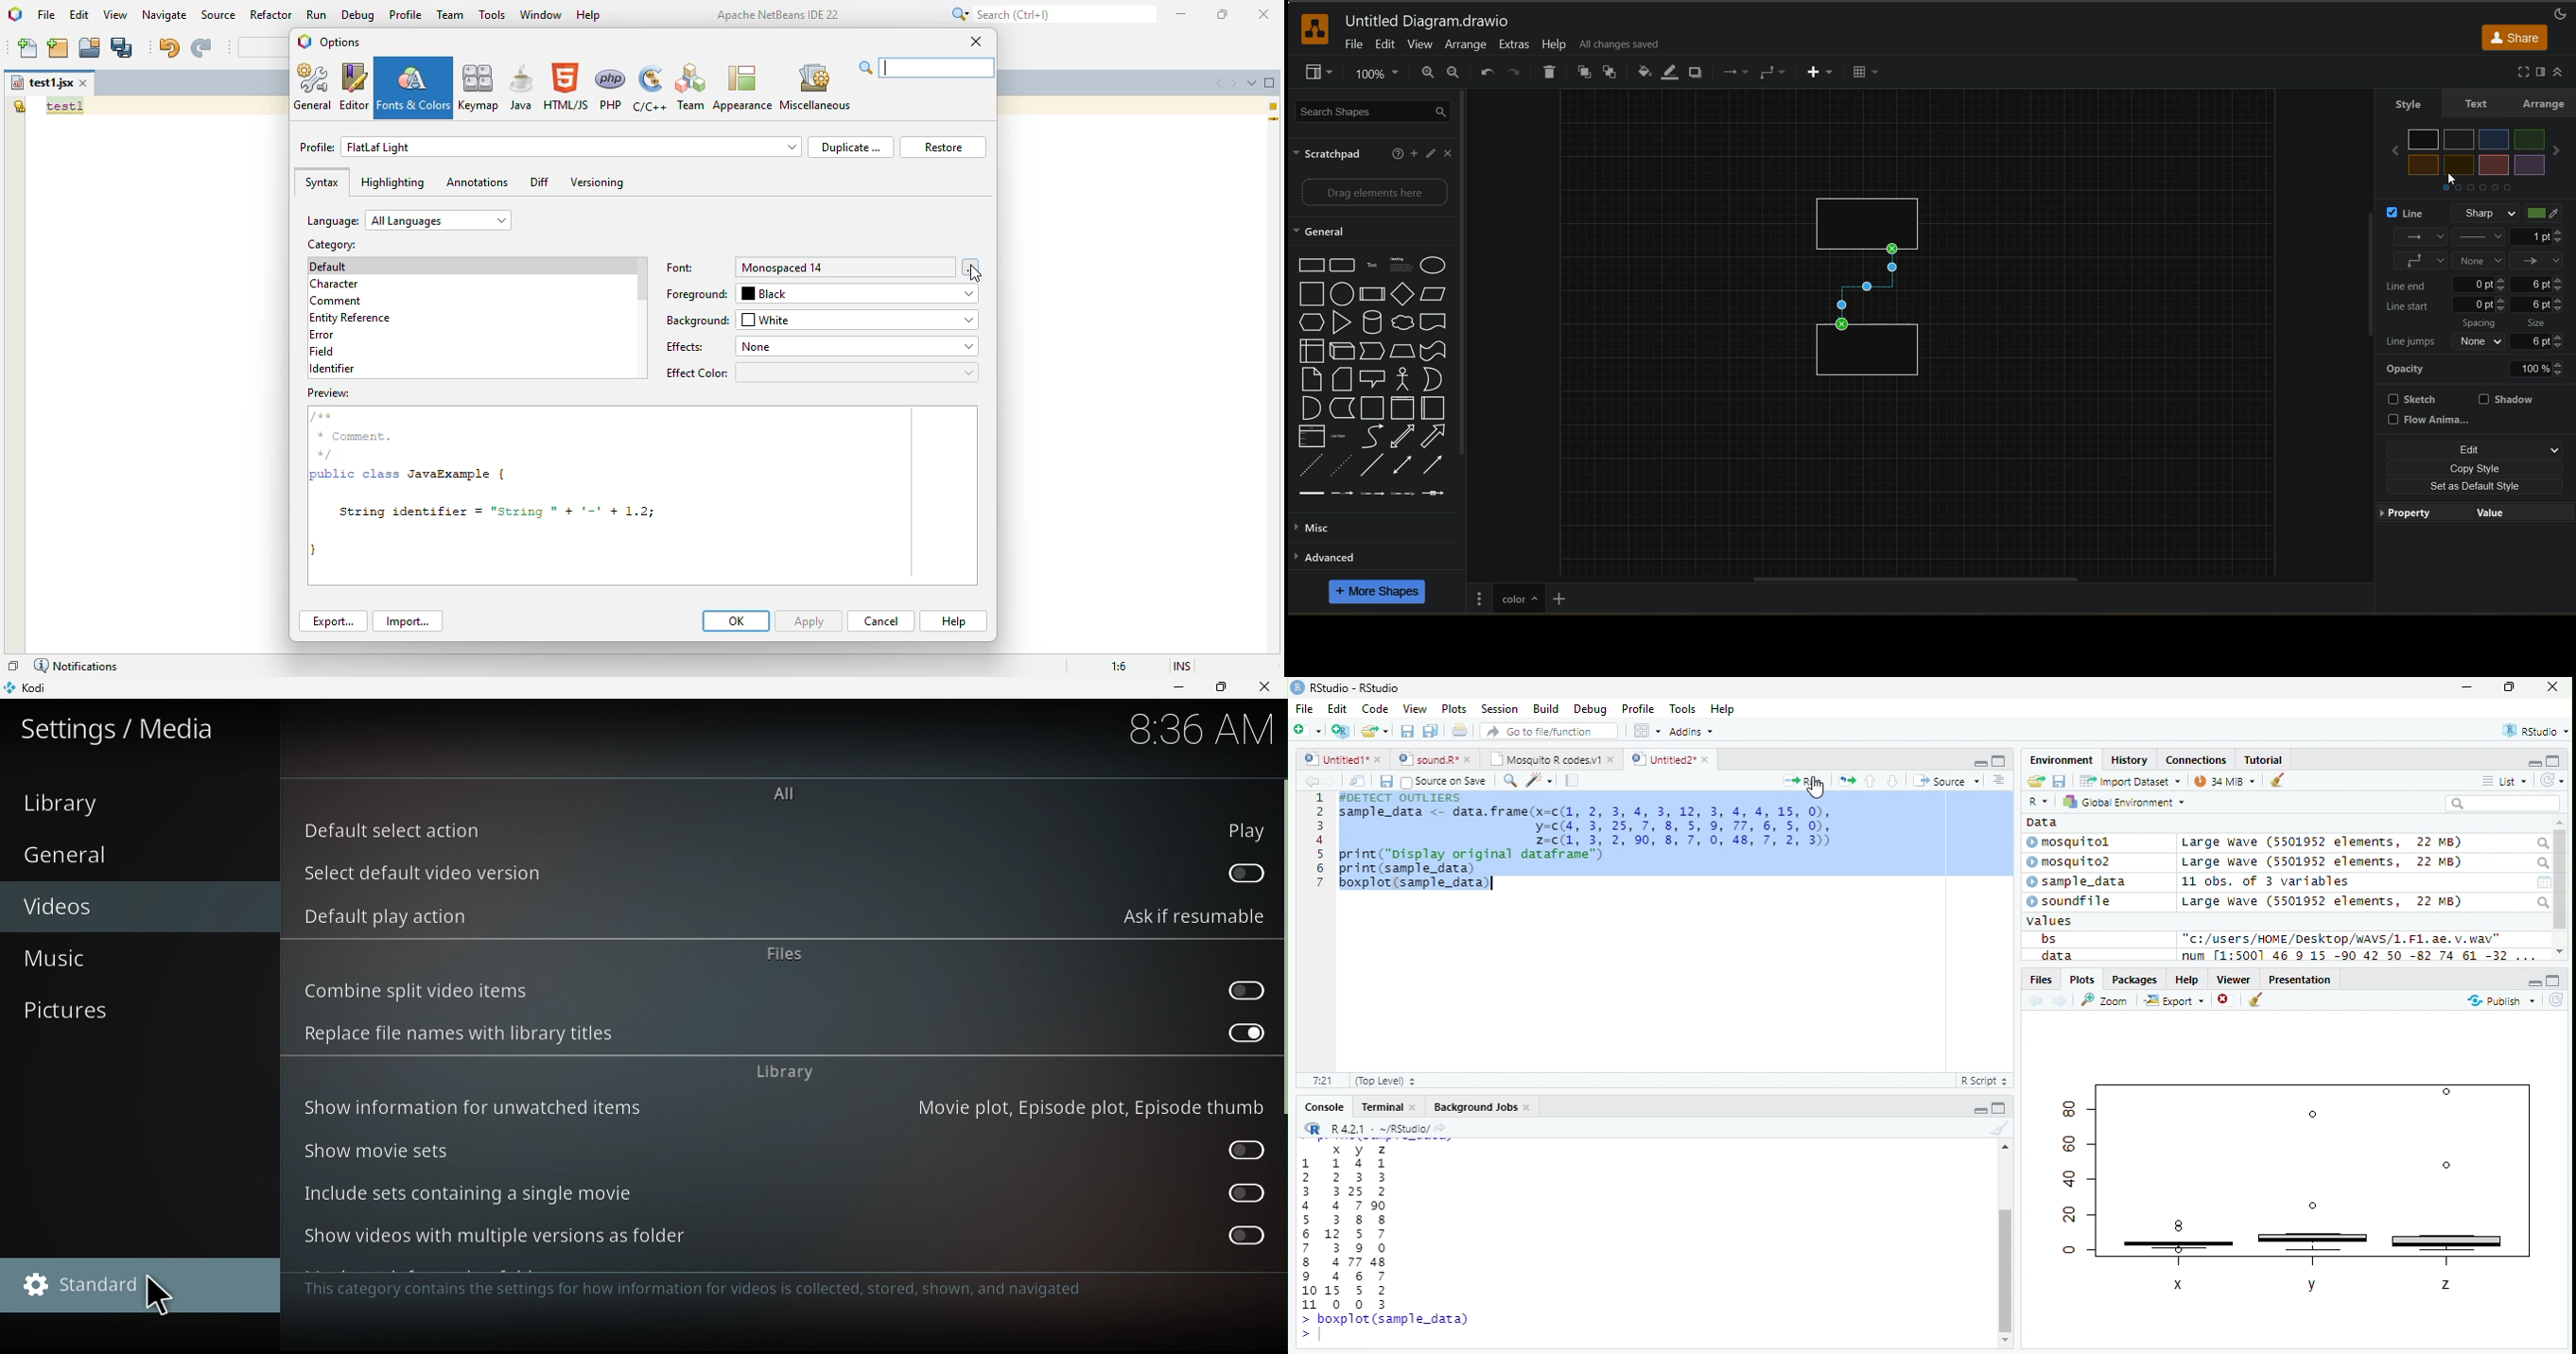  What do you see at coordinates (1332, 232) in the screenshot?
I see `general` at bounding box center [1332, 232].